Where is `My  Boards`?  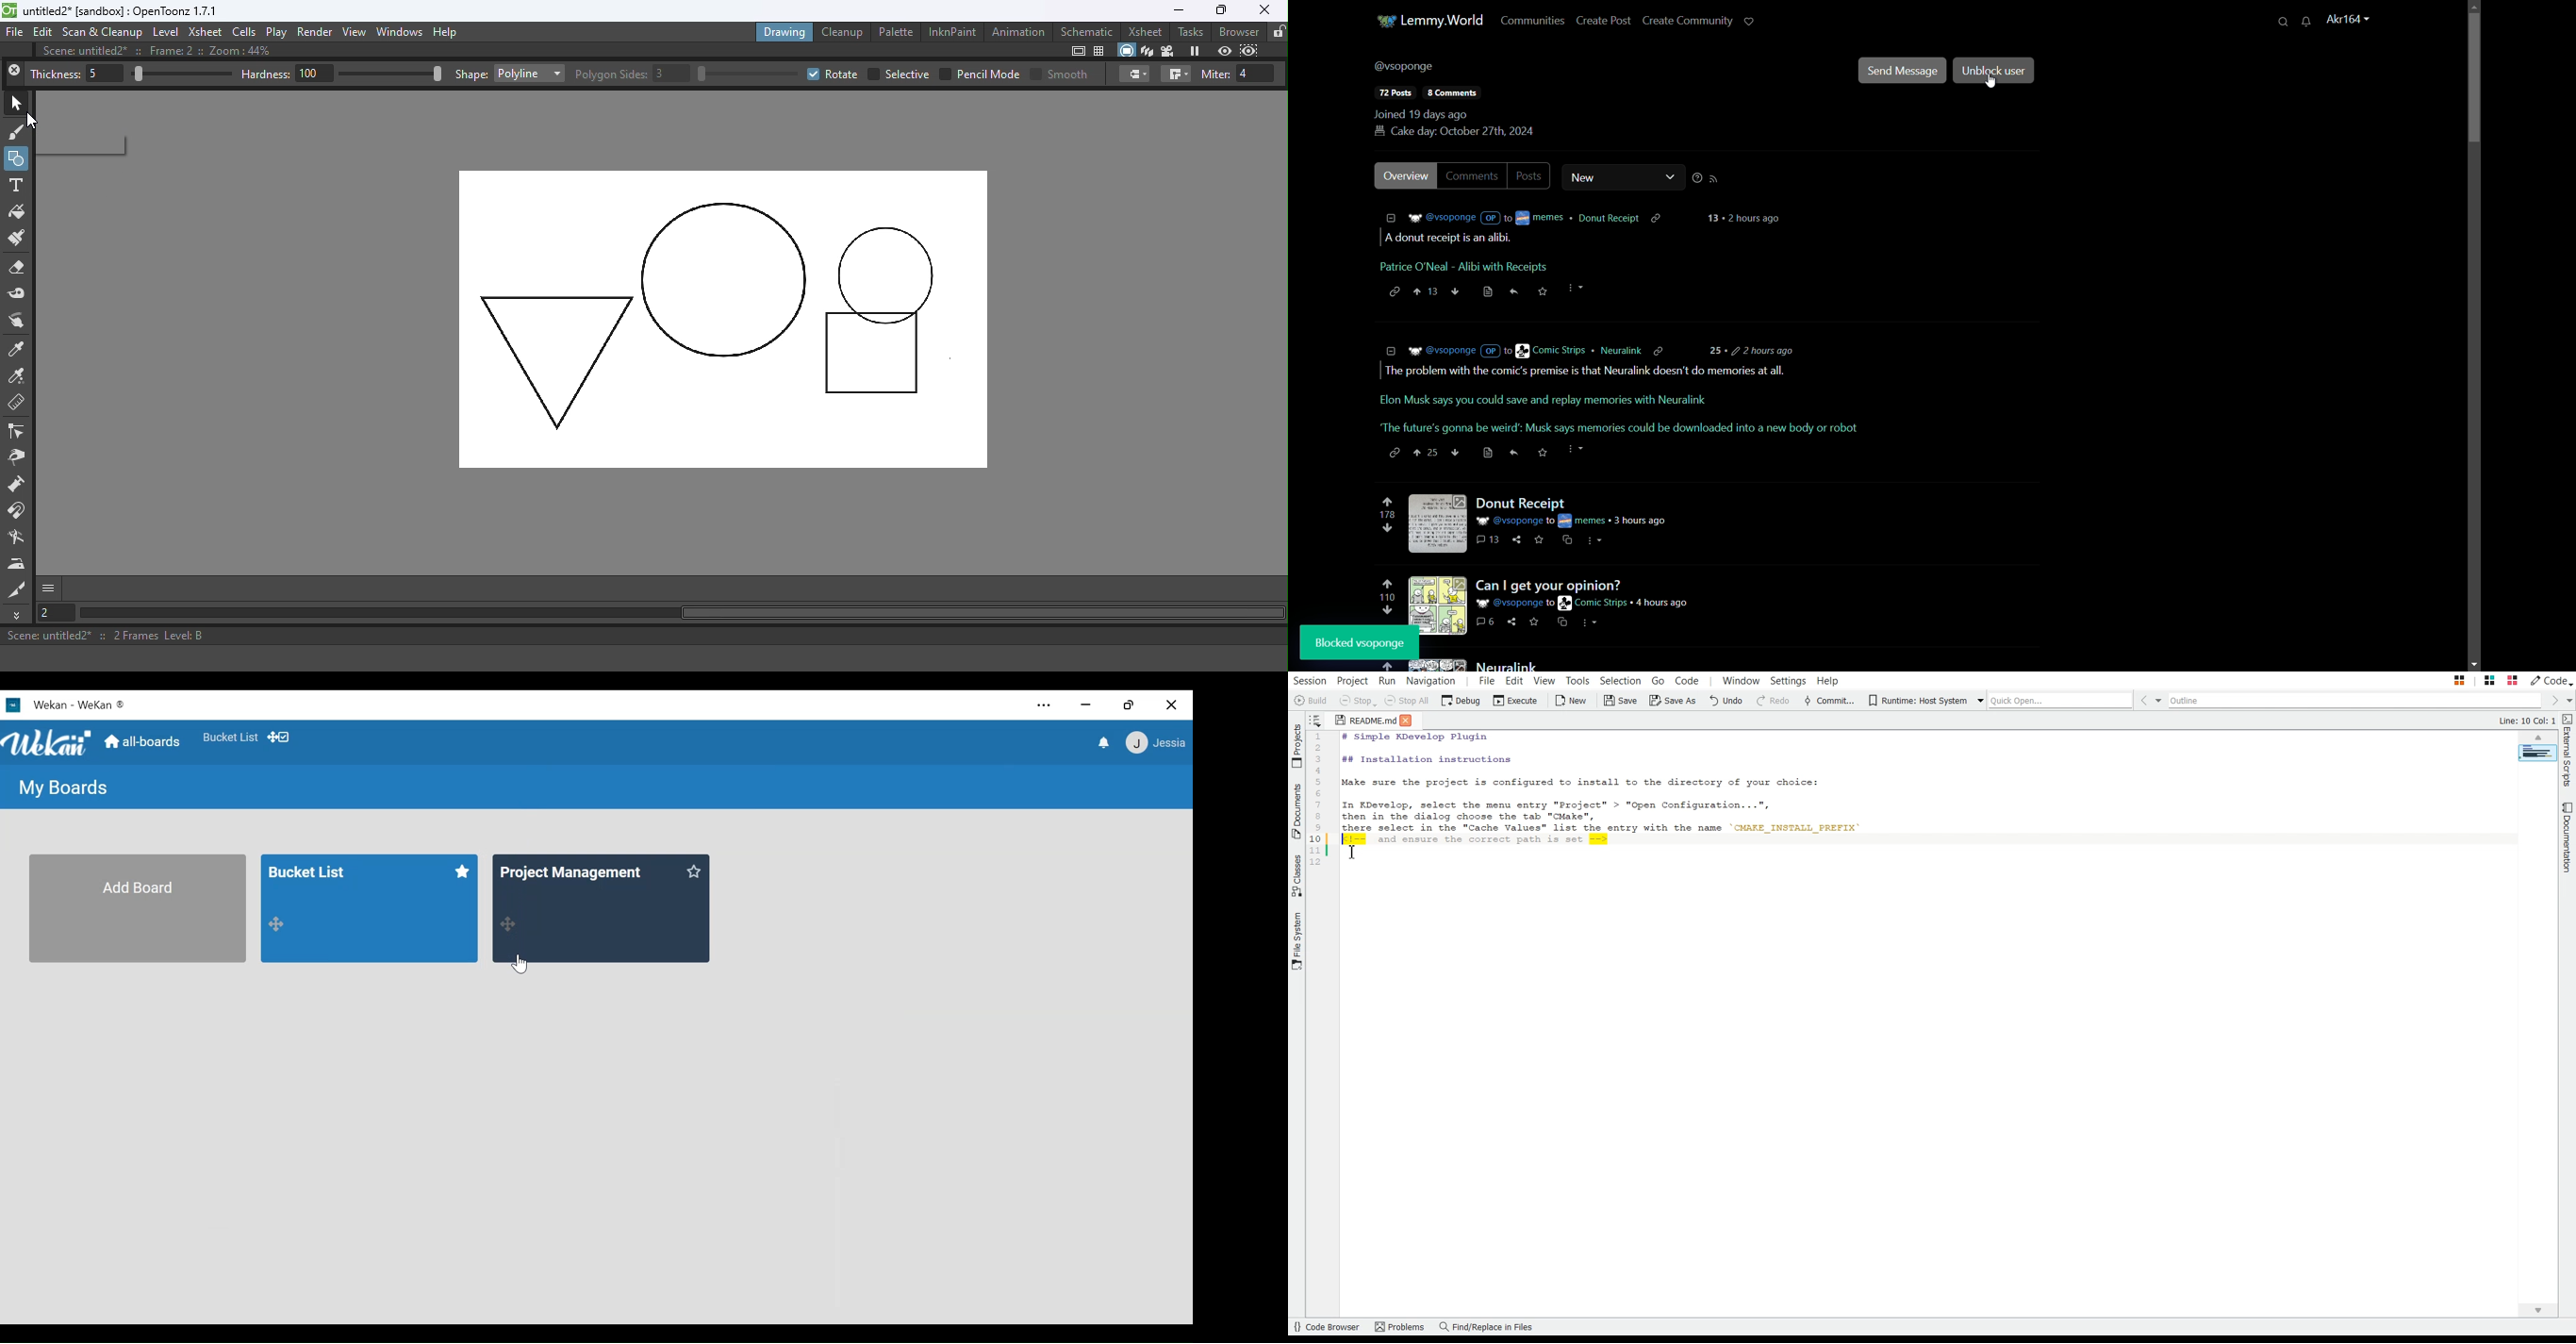 My  Boards is located at coordinates (63, 788).